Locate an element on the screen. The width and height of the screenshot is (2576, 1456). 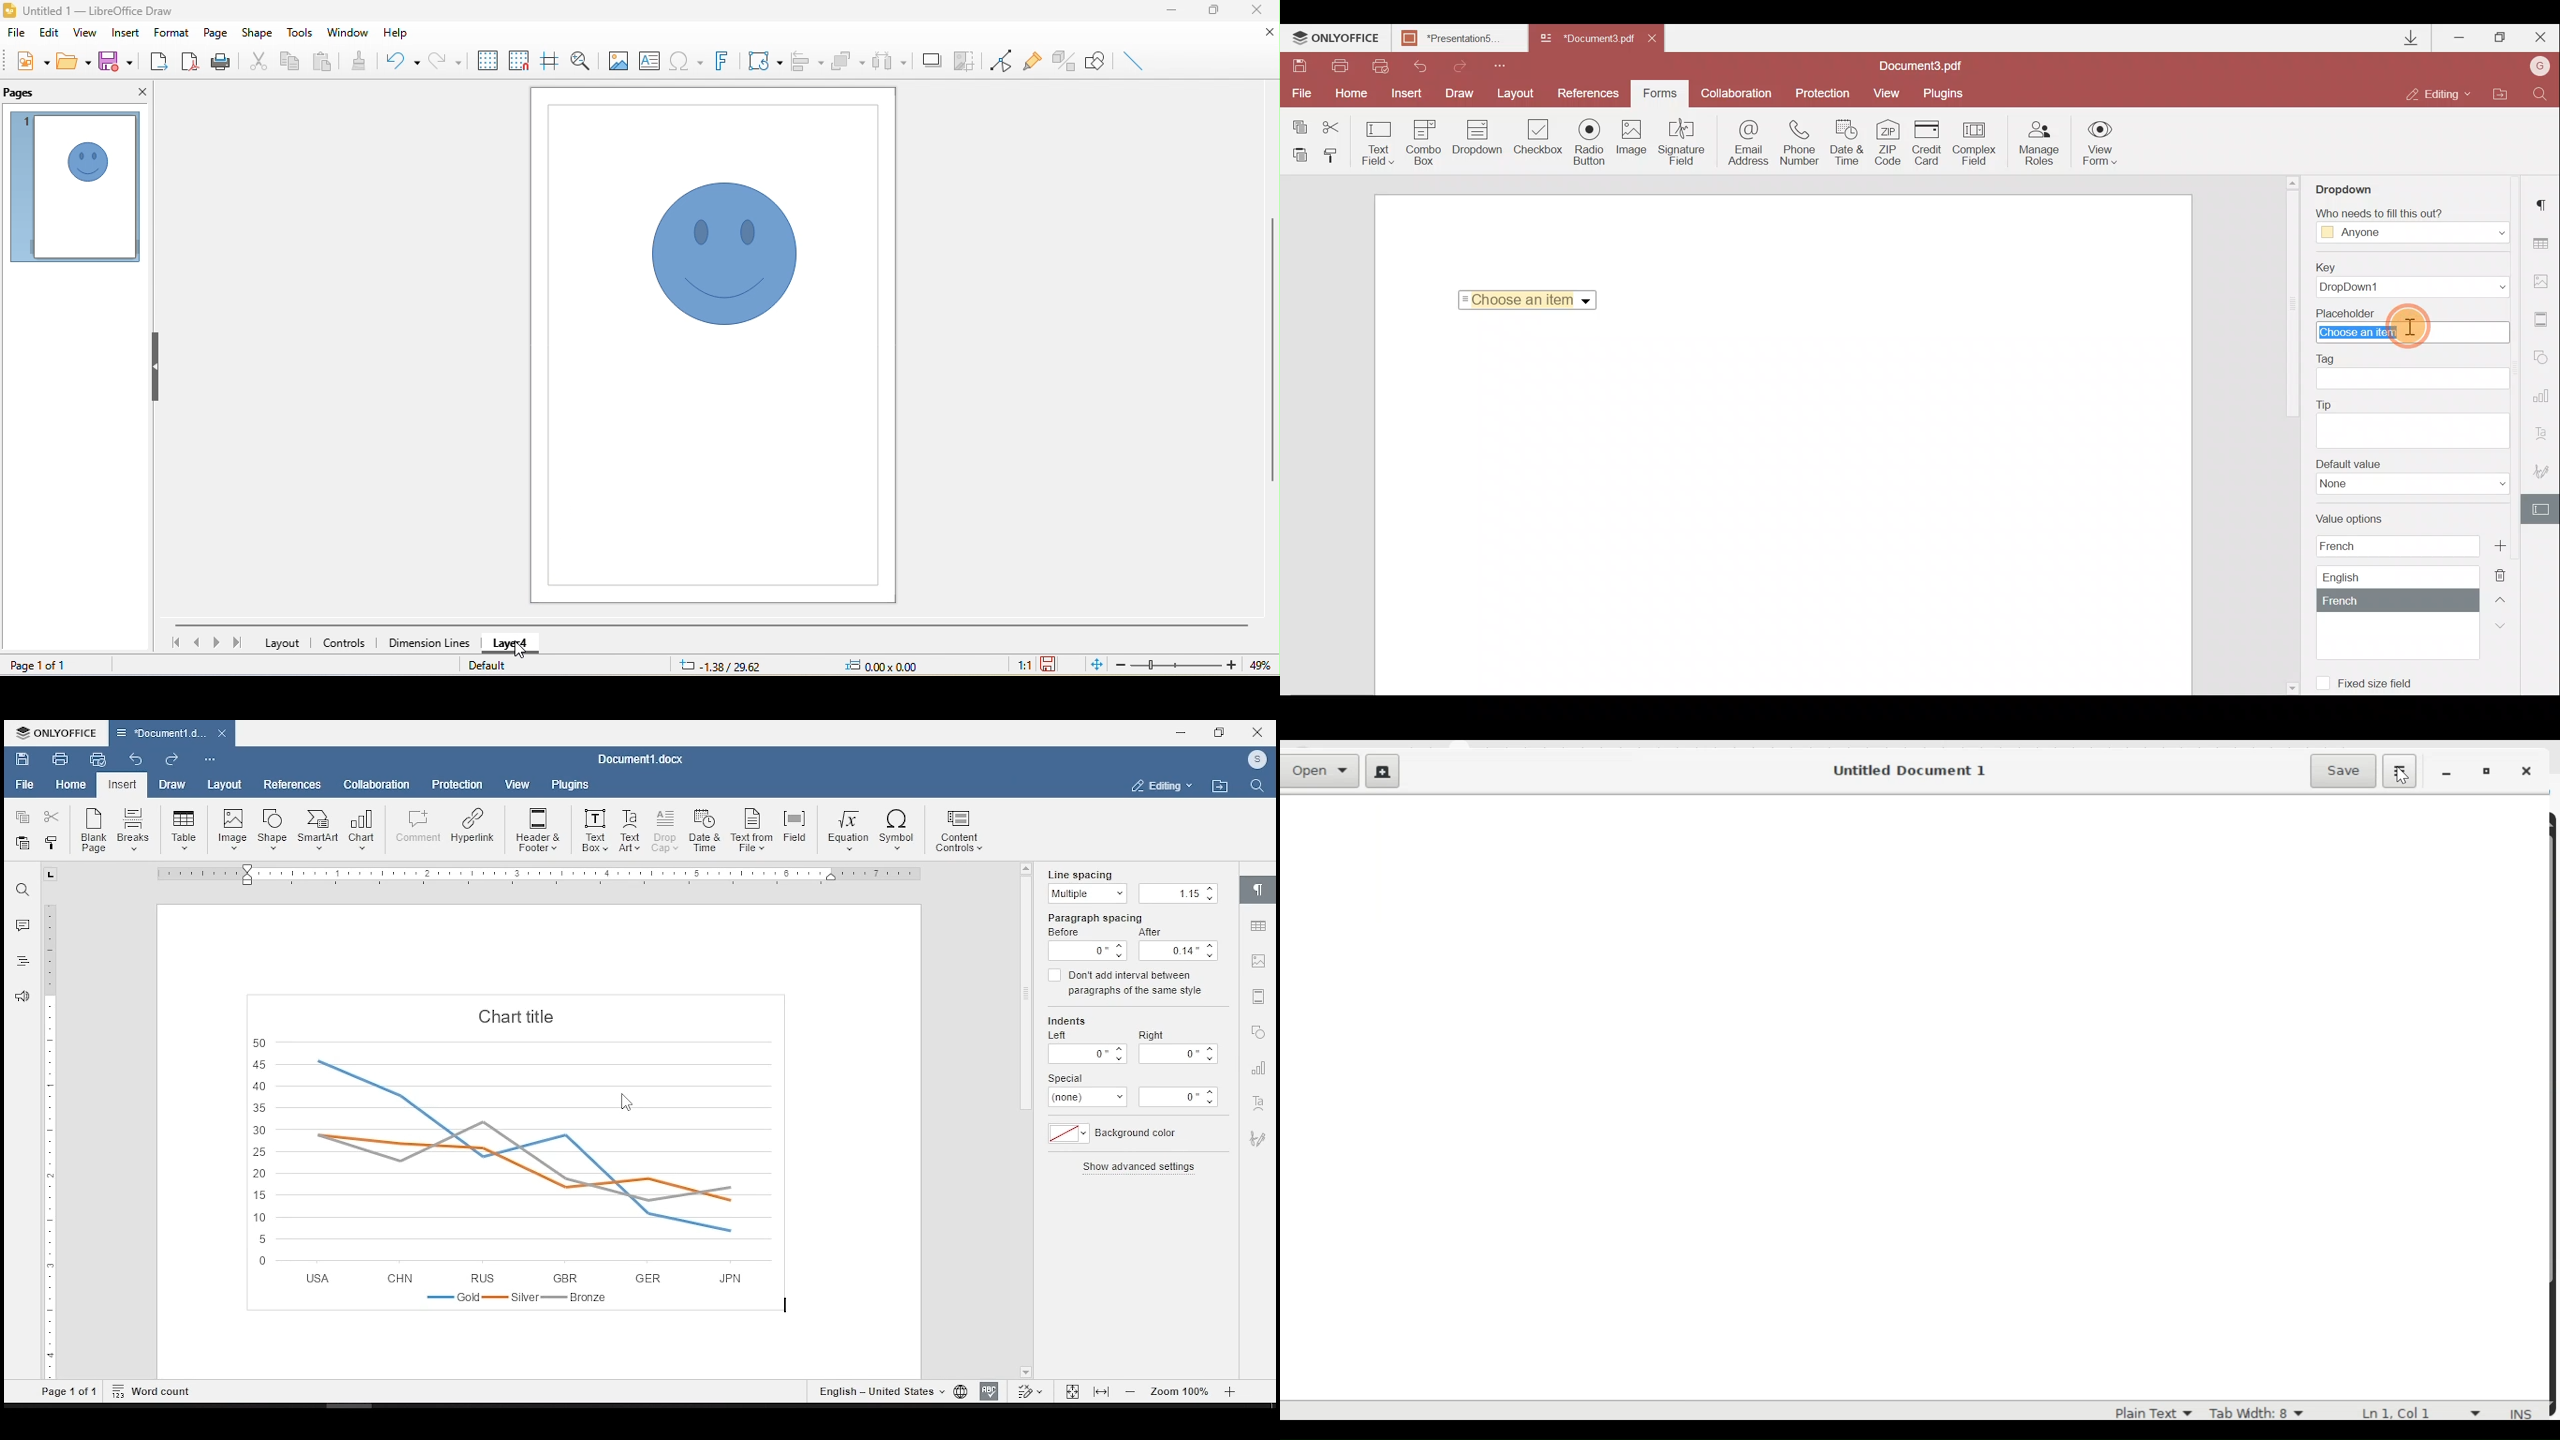
insert table is located at coordinates (184, 831).